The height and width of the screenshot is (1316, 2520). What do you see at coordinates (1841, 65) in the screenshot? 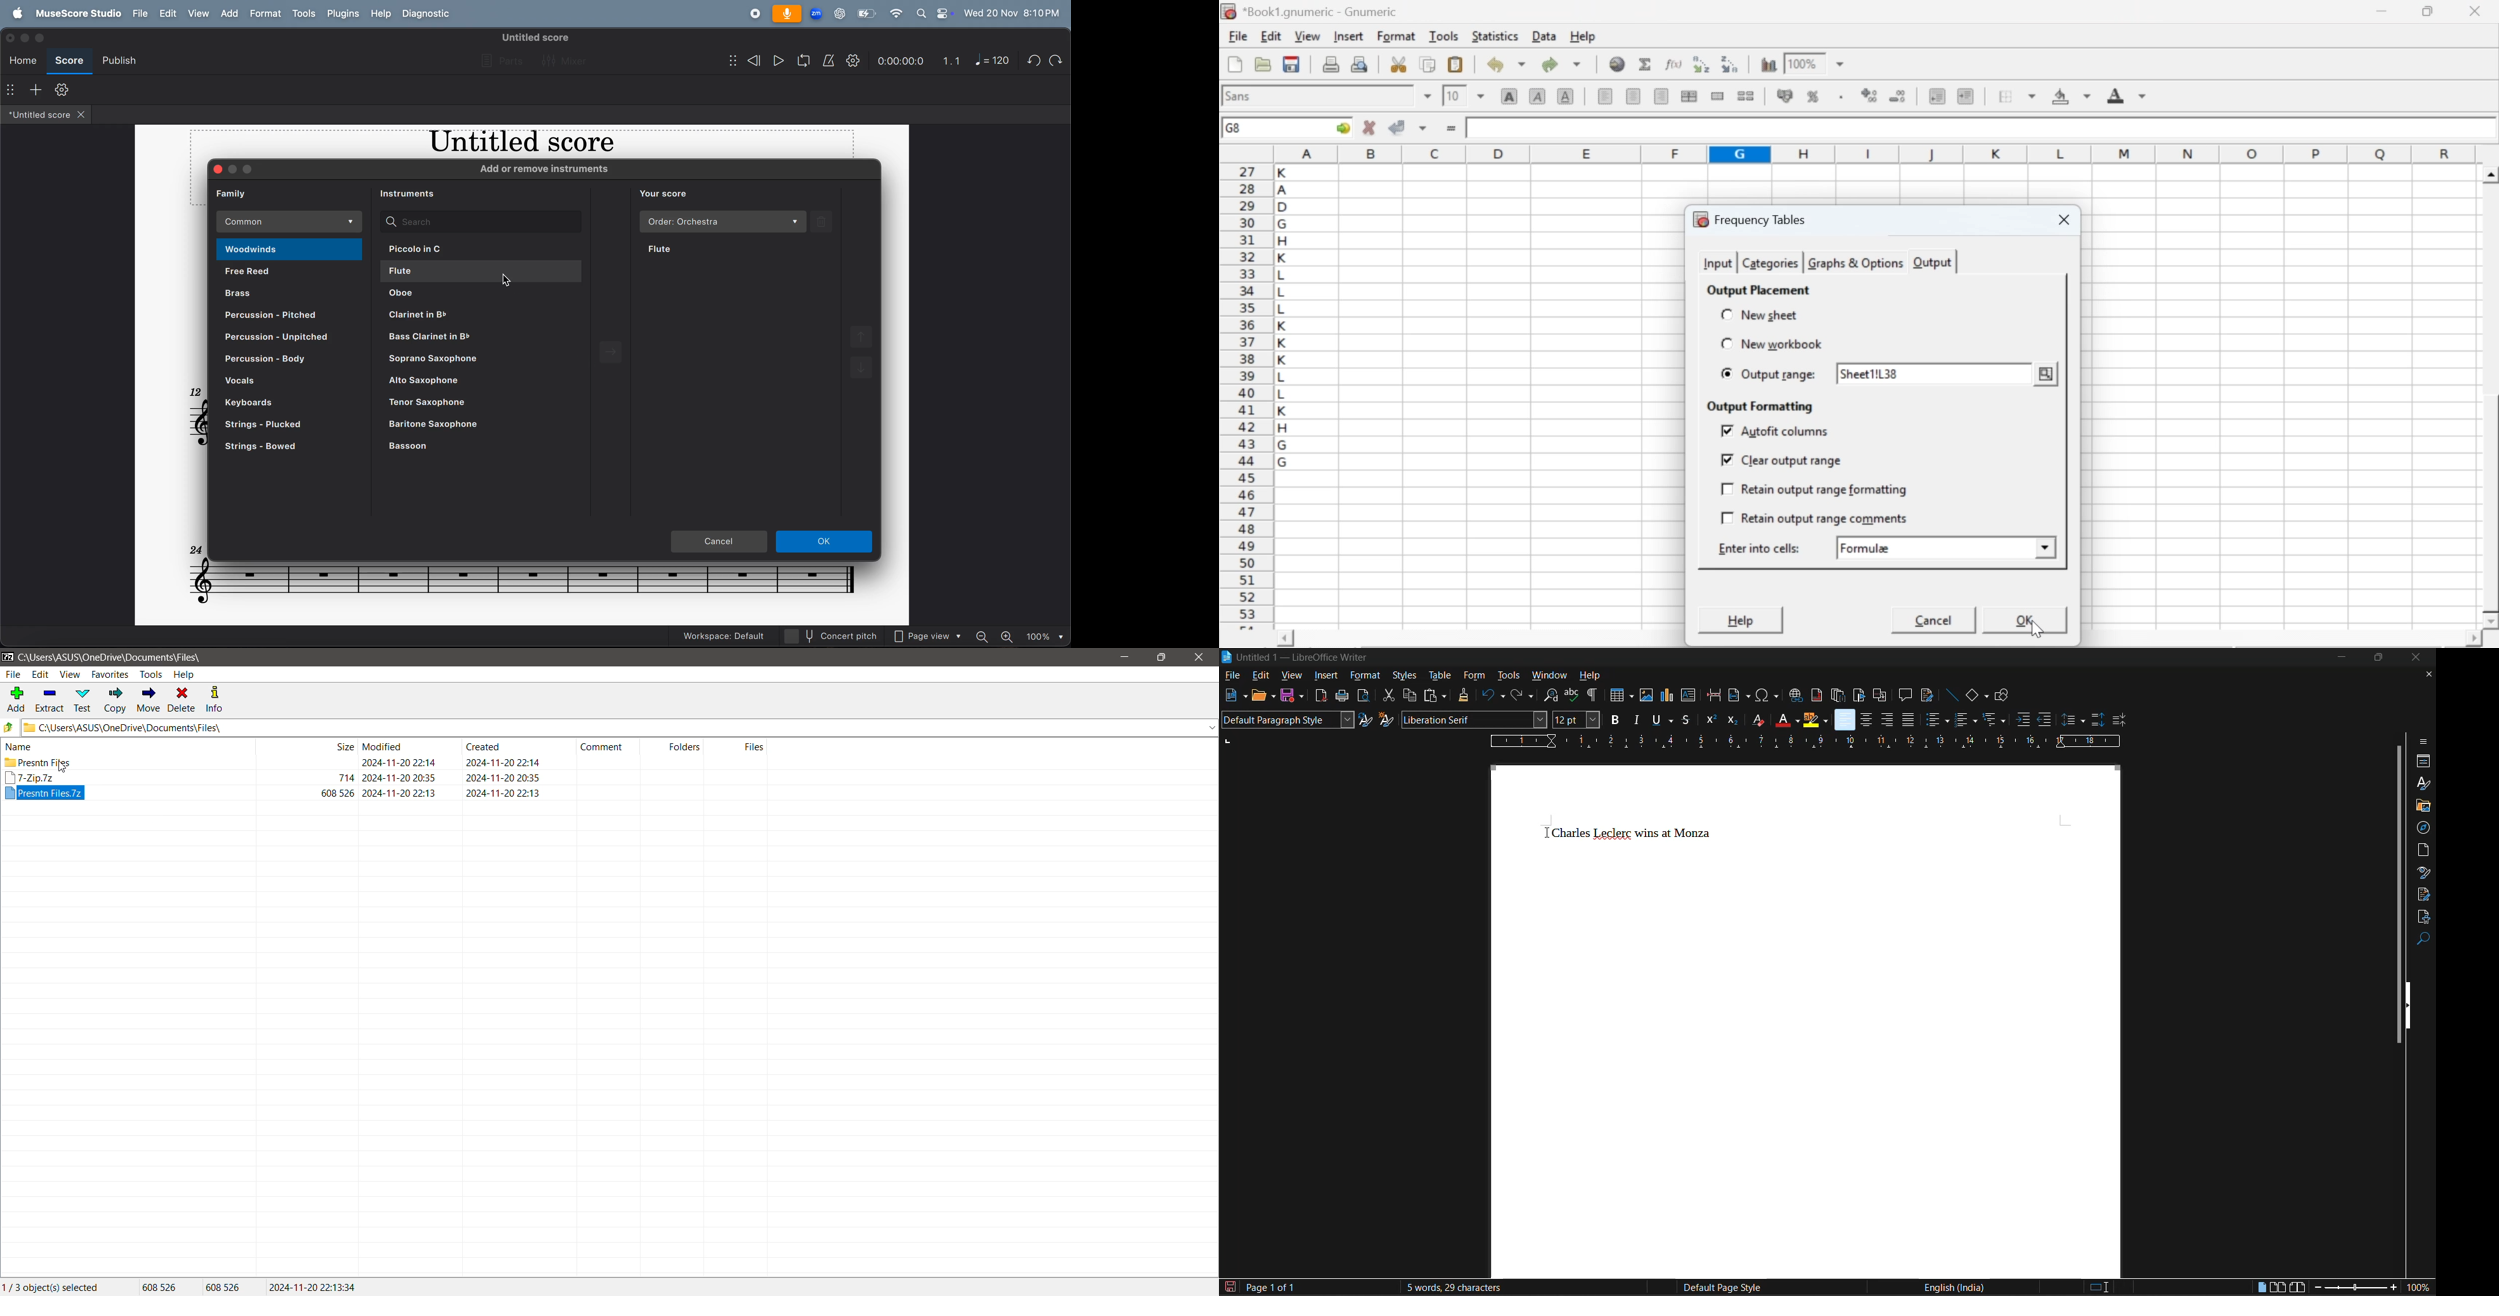
I see `drop down` at bounding box center [1841, 65].